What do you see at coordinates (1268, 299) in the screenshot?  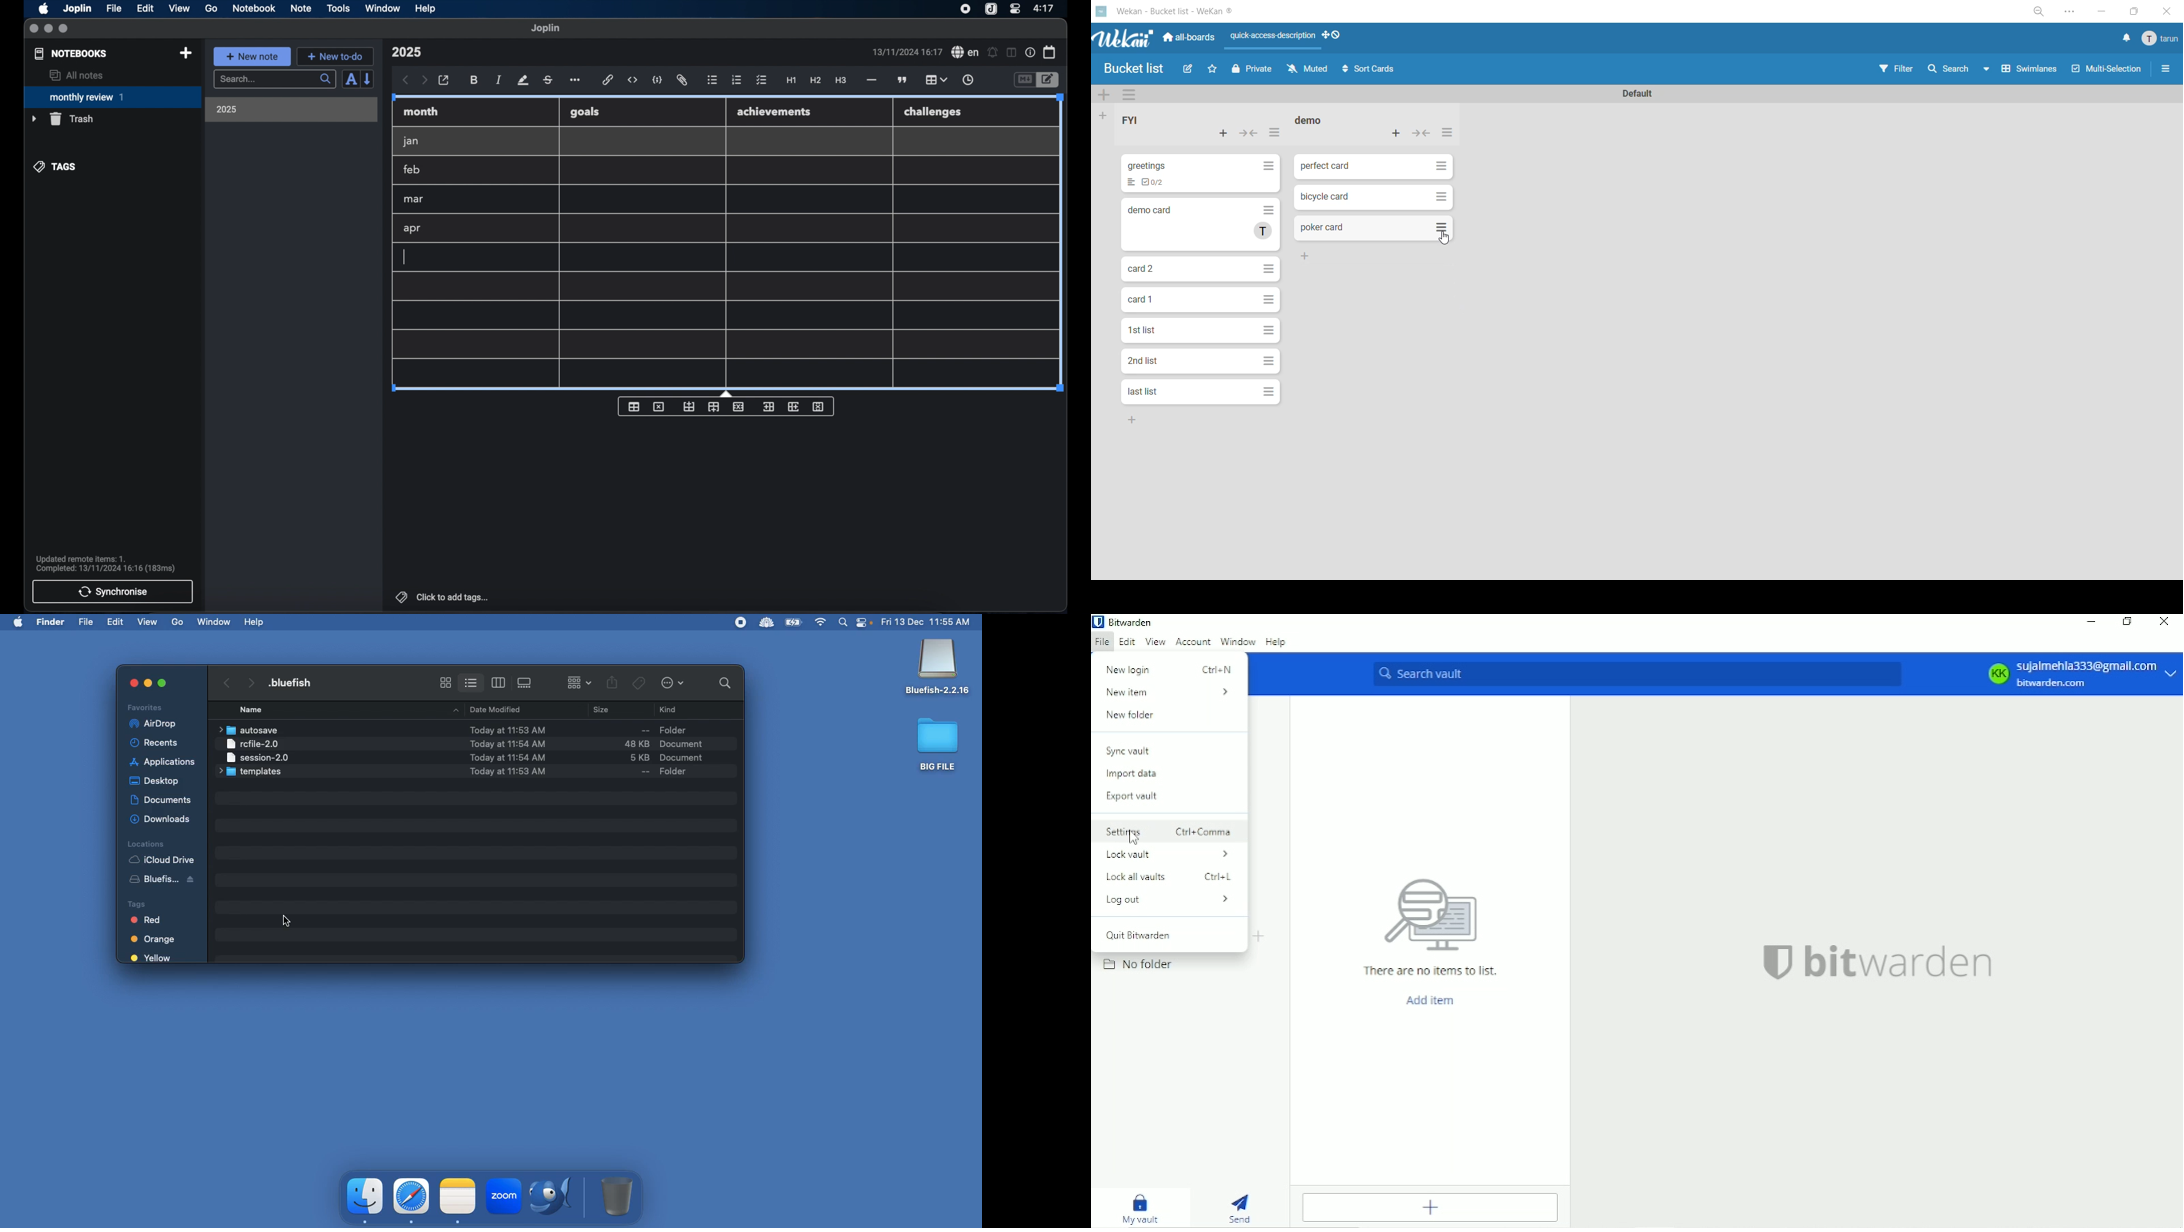 I see `Hamburger` at bounding box center [1268, 299].